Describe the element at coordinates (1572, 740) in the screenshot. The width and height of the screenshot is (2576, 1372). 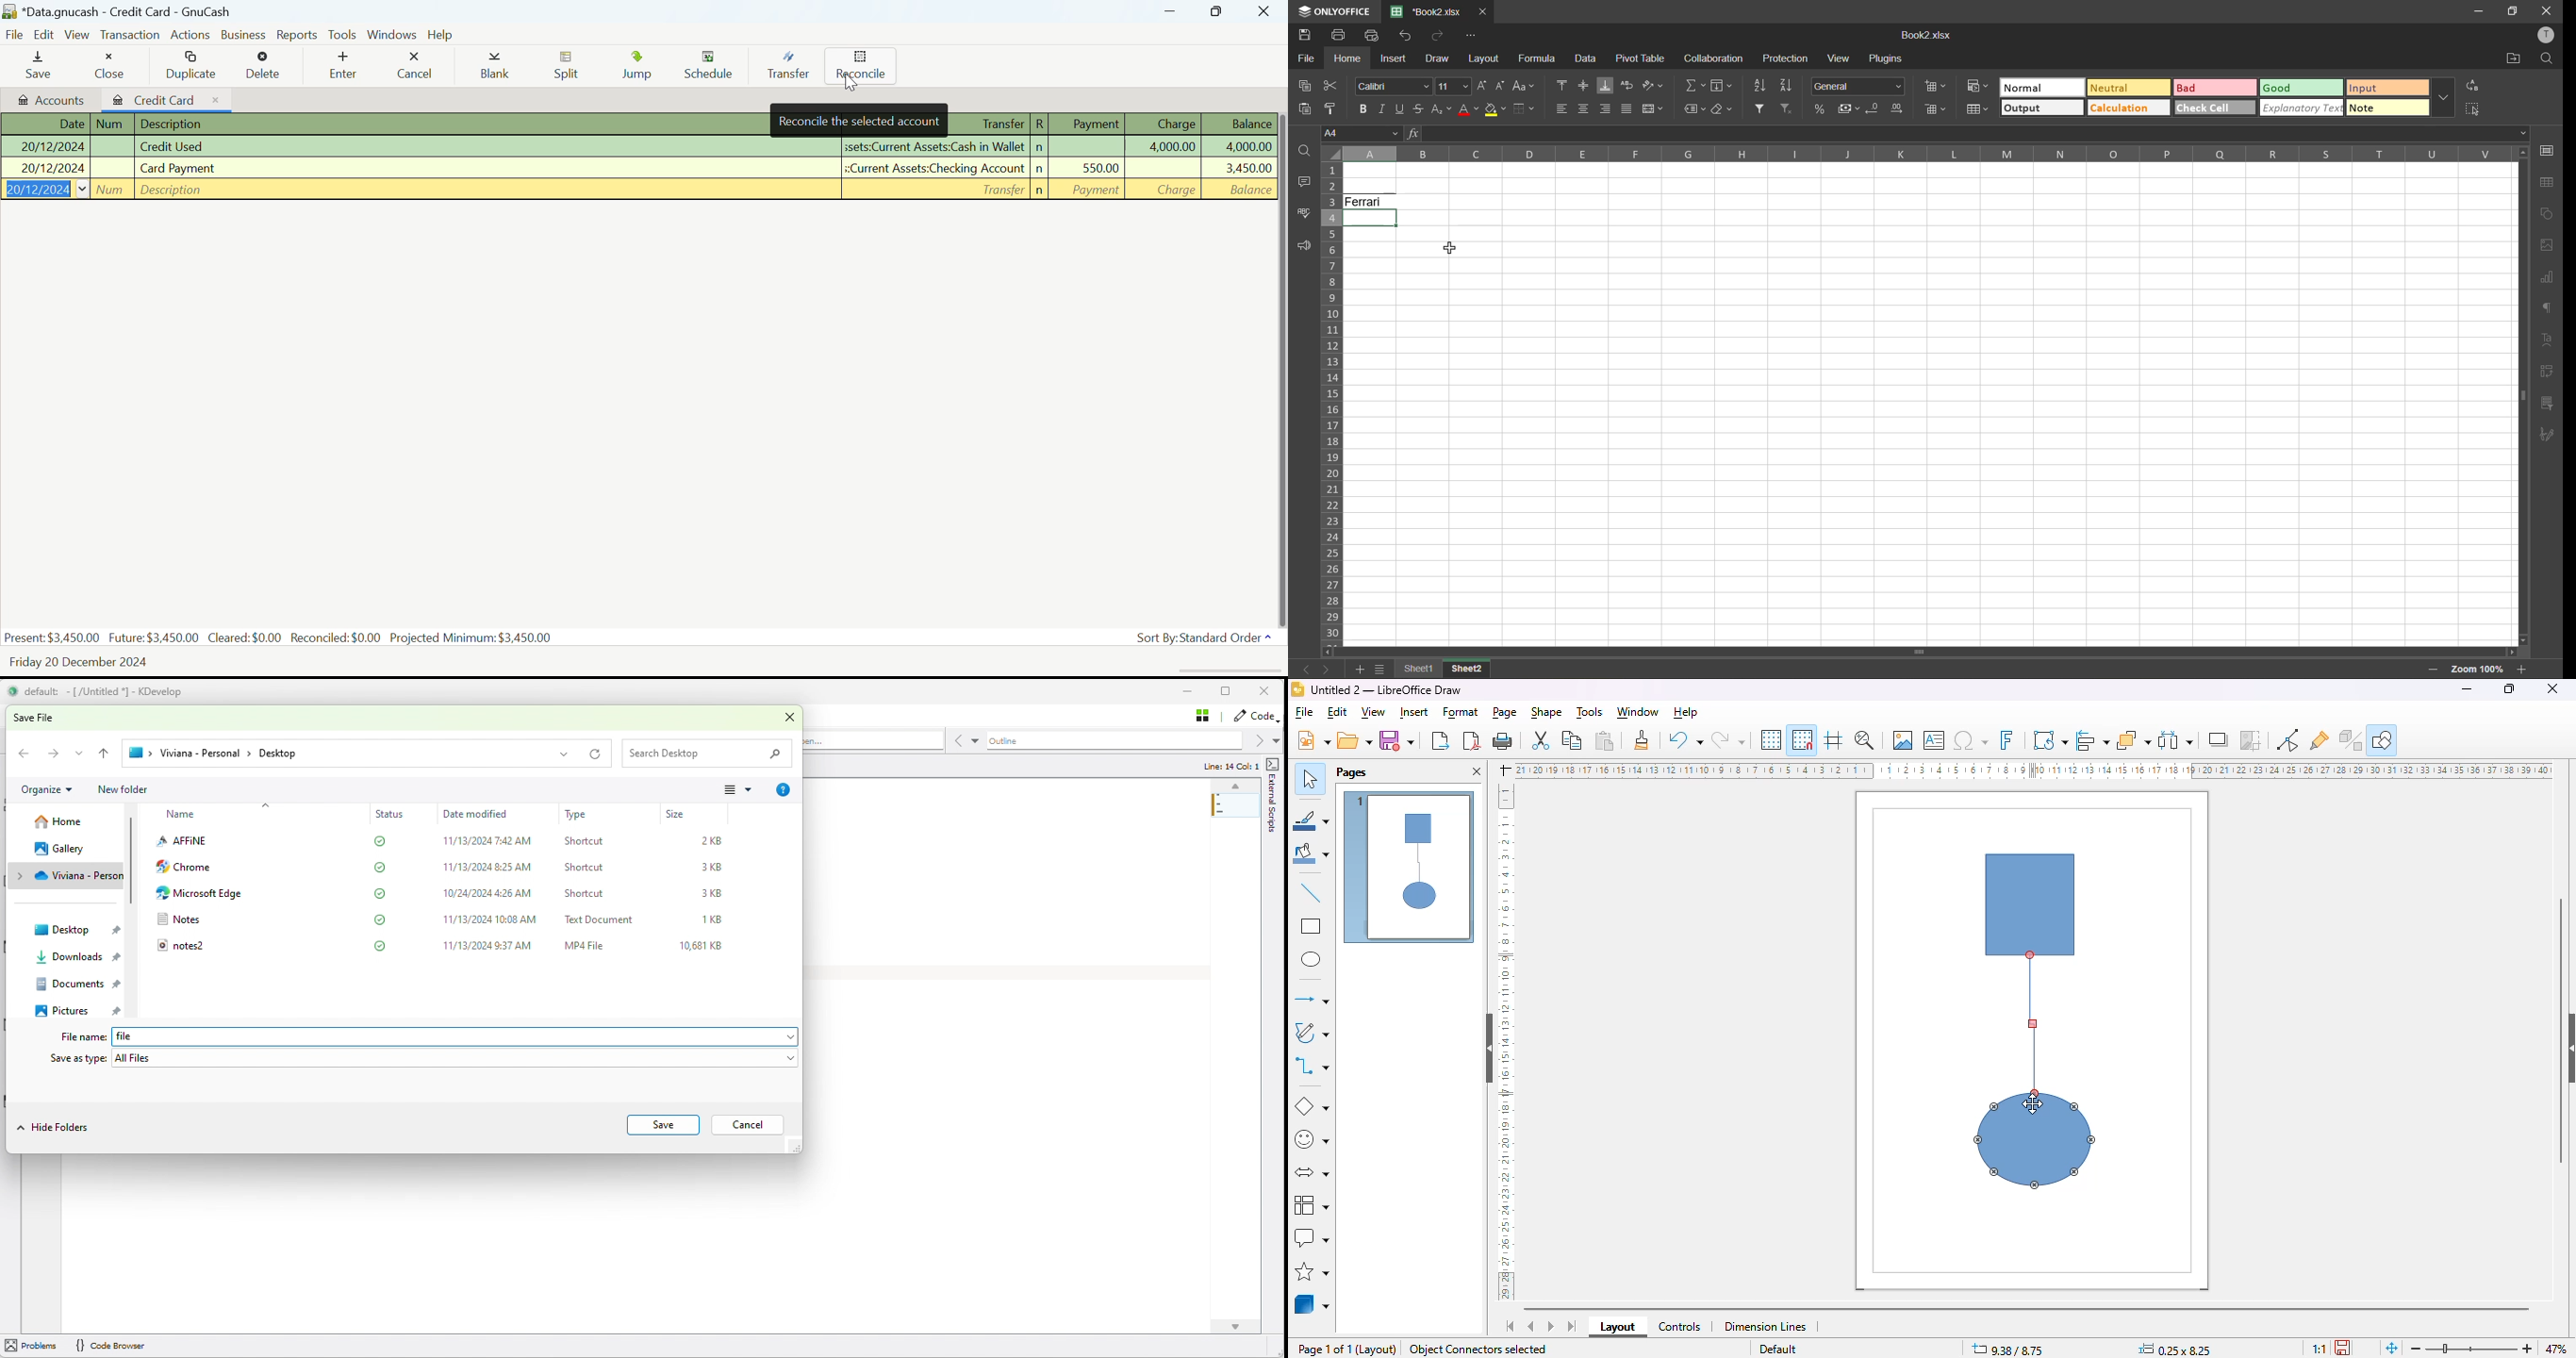
I see `copy` at that location.